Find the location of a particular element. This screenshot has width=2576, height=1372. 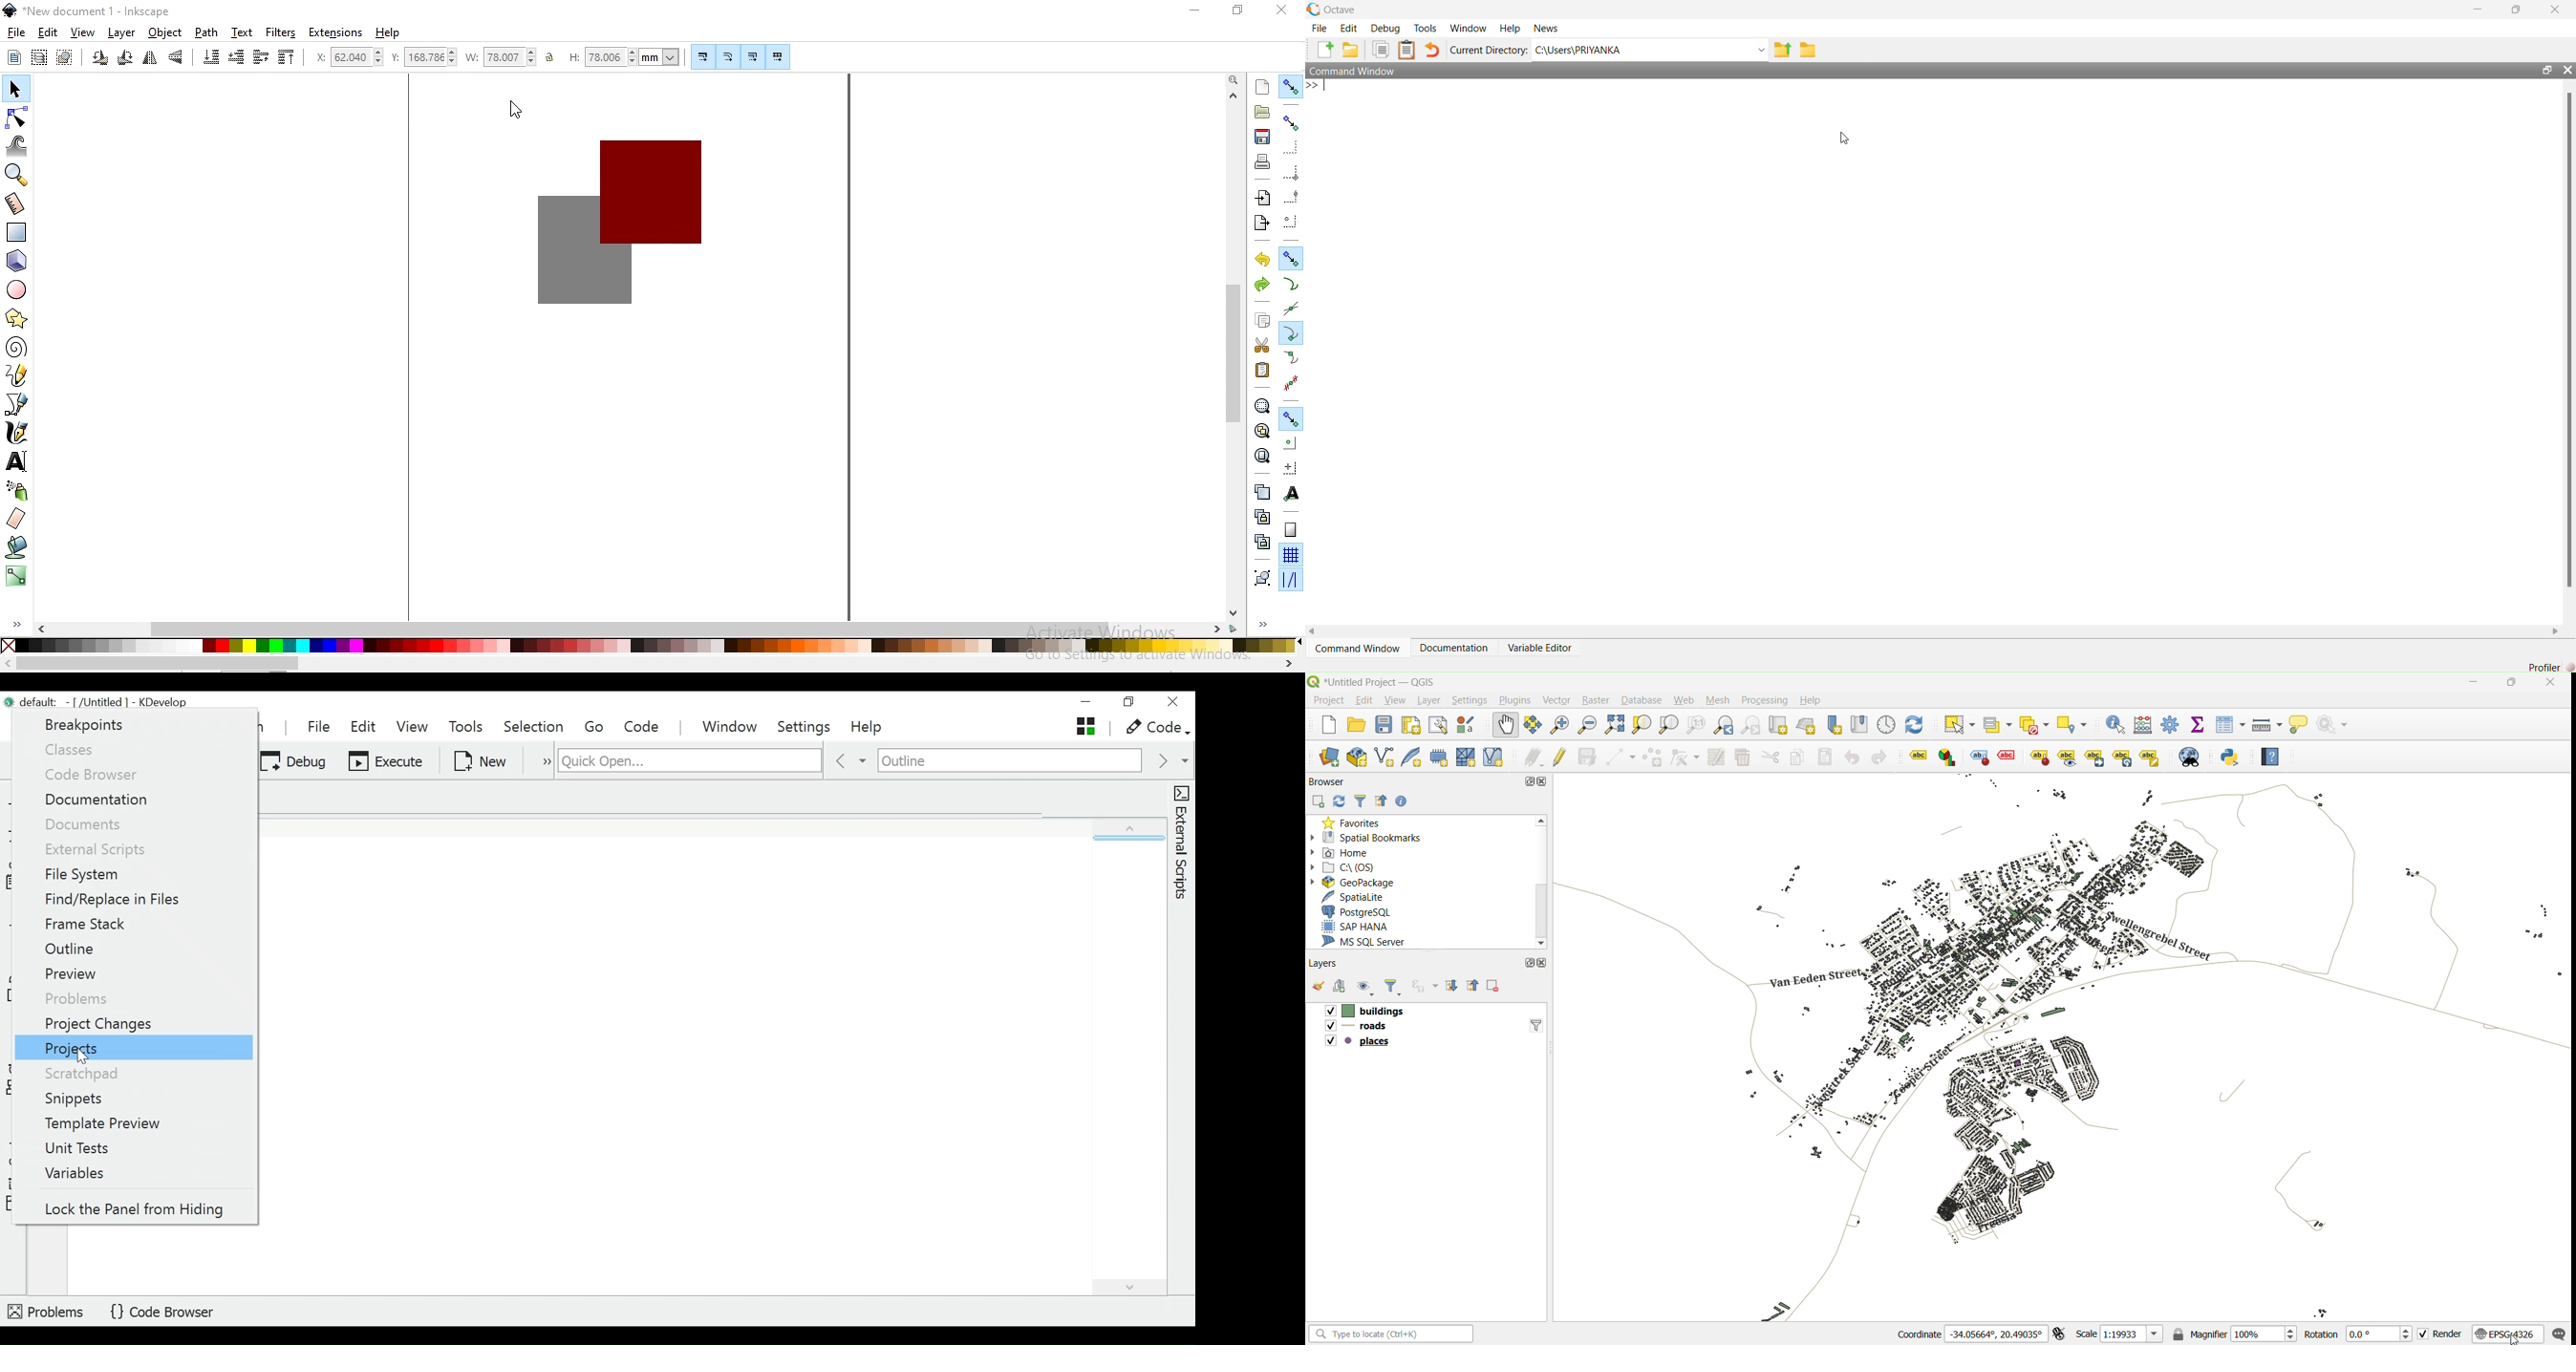

snap bounding box corners is located at coordinates (1292, 170).